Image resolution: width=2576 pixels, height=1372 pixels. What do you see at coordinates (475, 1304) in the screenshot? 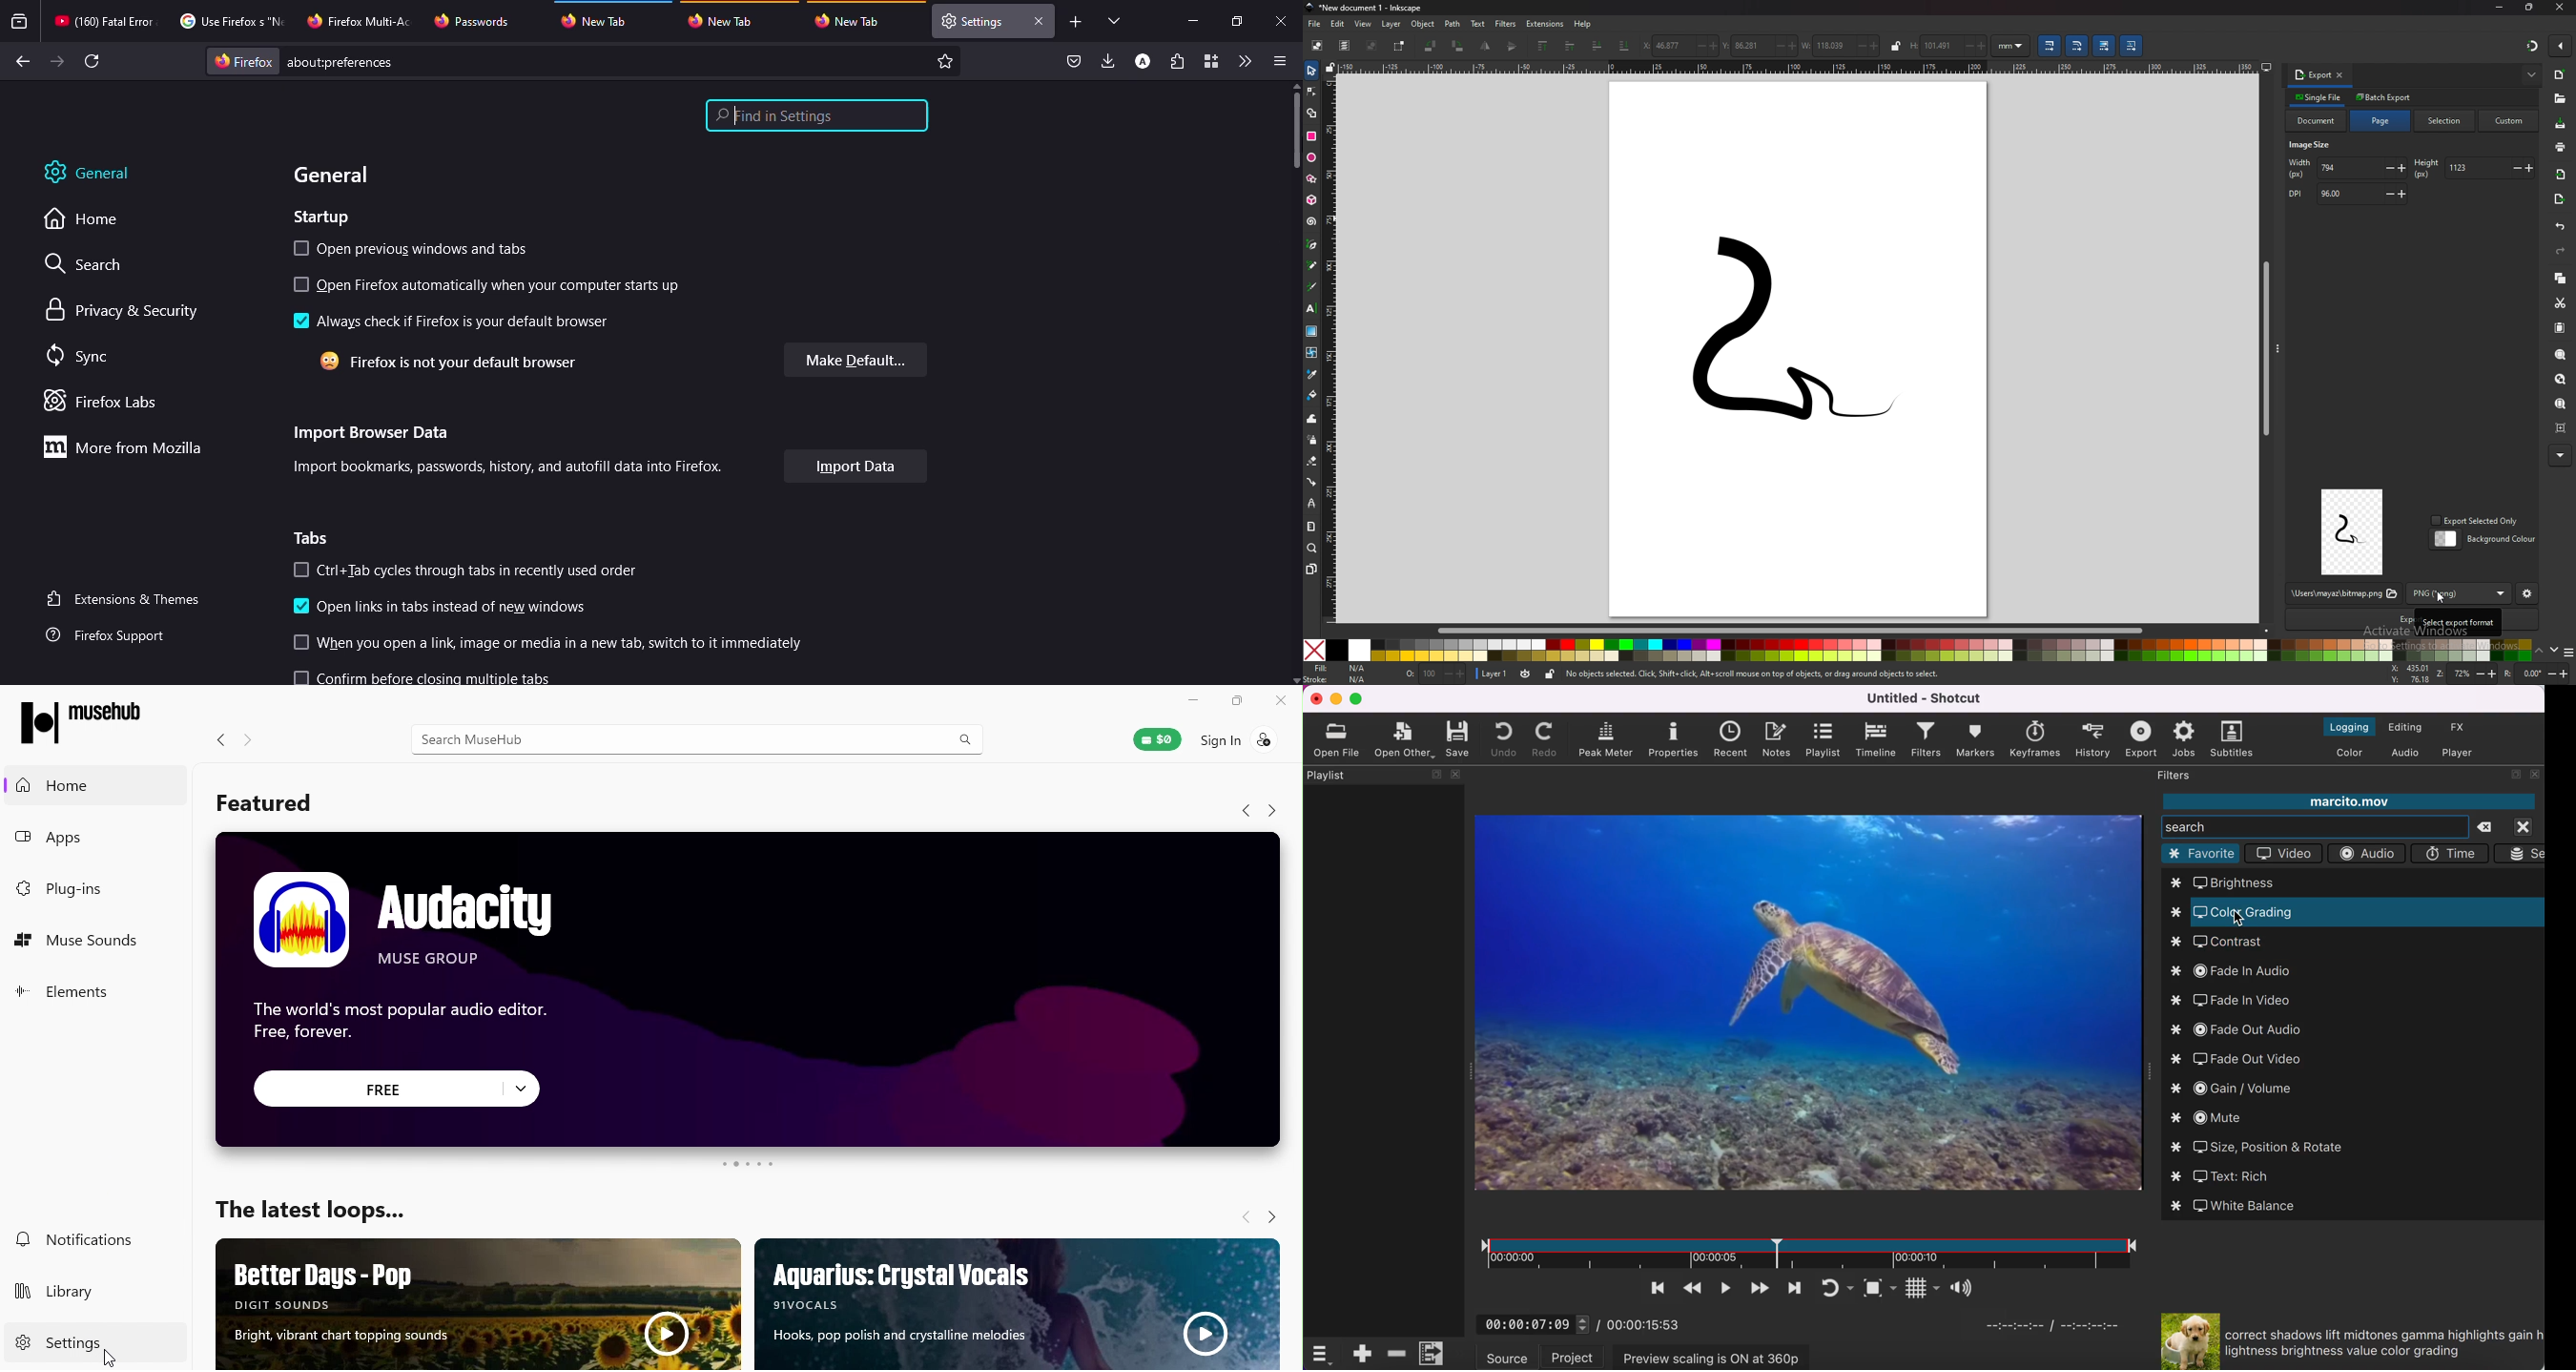
I see `Better days-pop ad` at bounding box center [475, 1304].